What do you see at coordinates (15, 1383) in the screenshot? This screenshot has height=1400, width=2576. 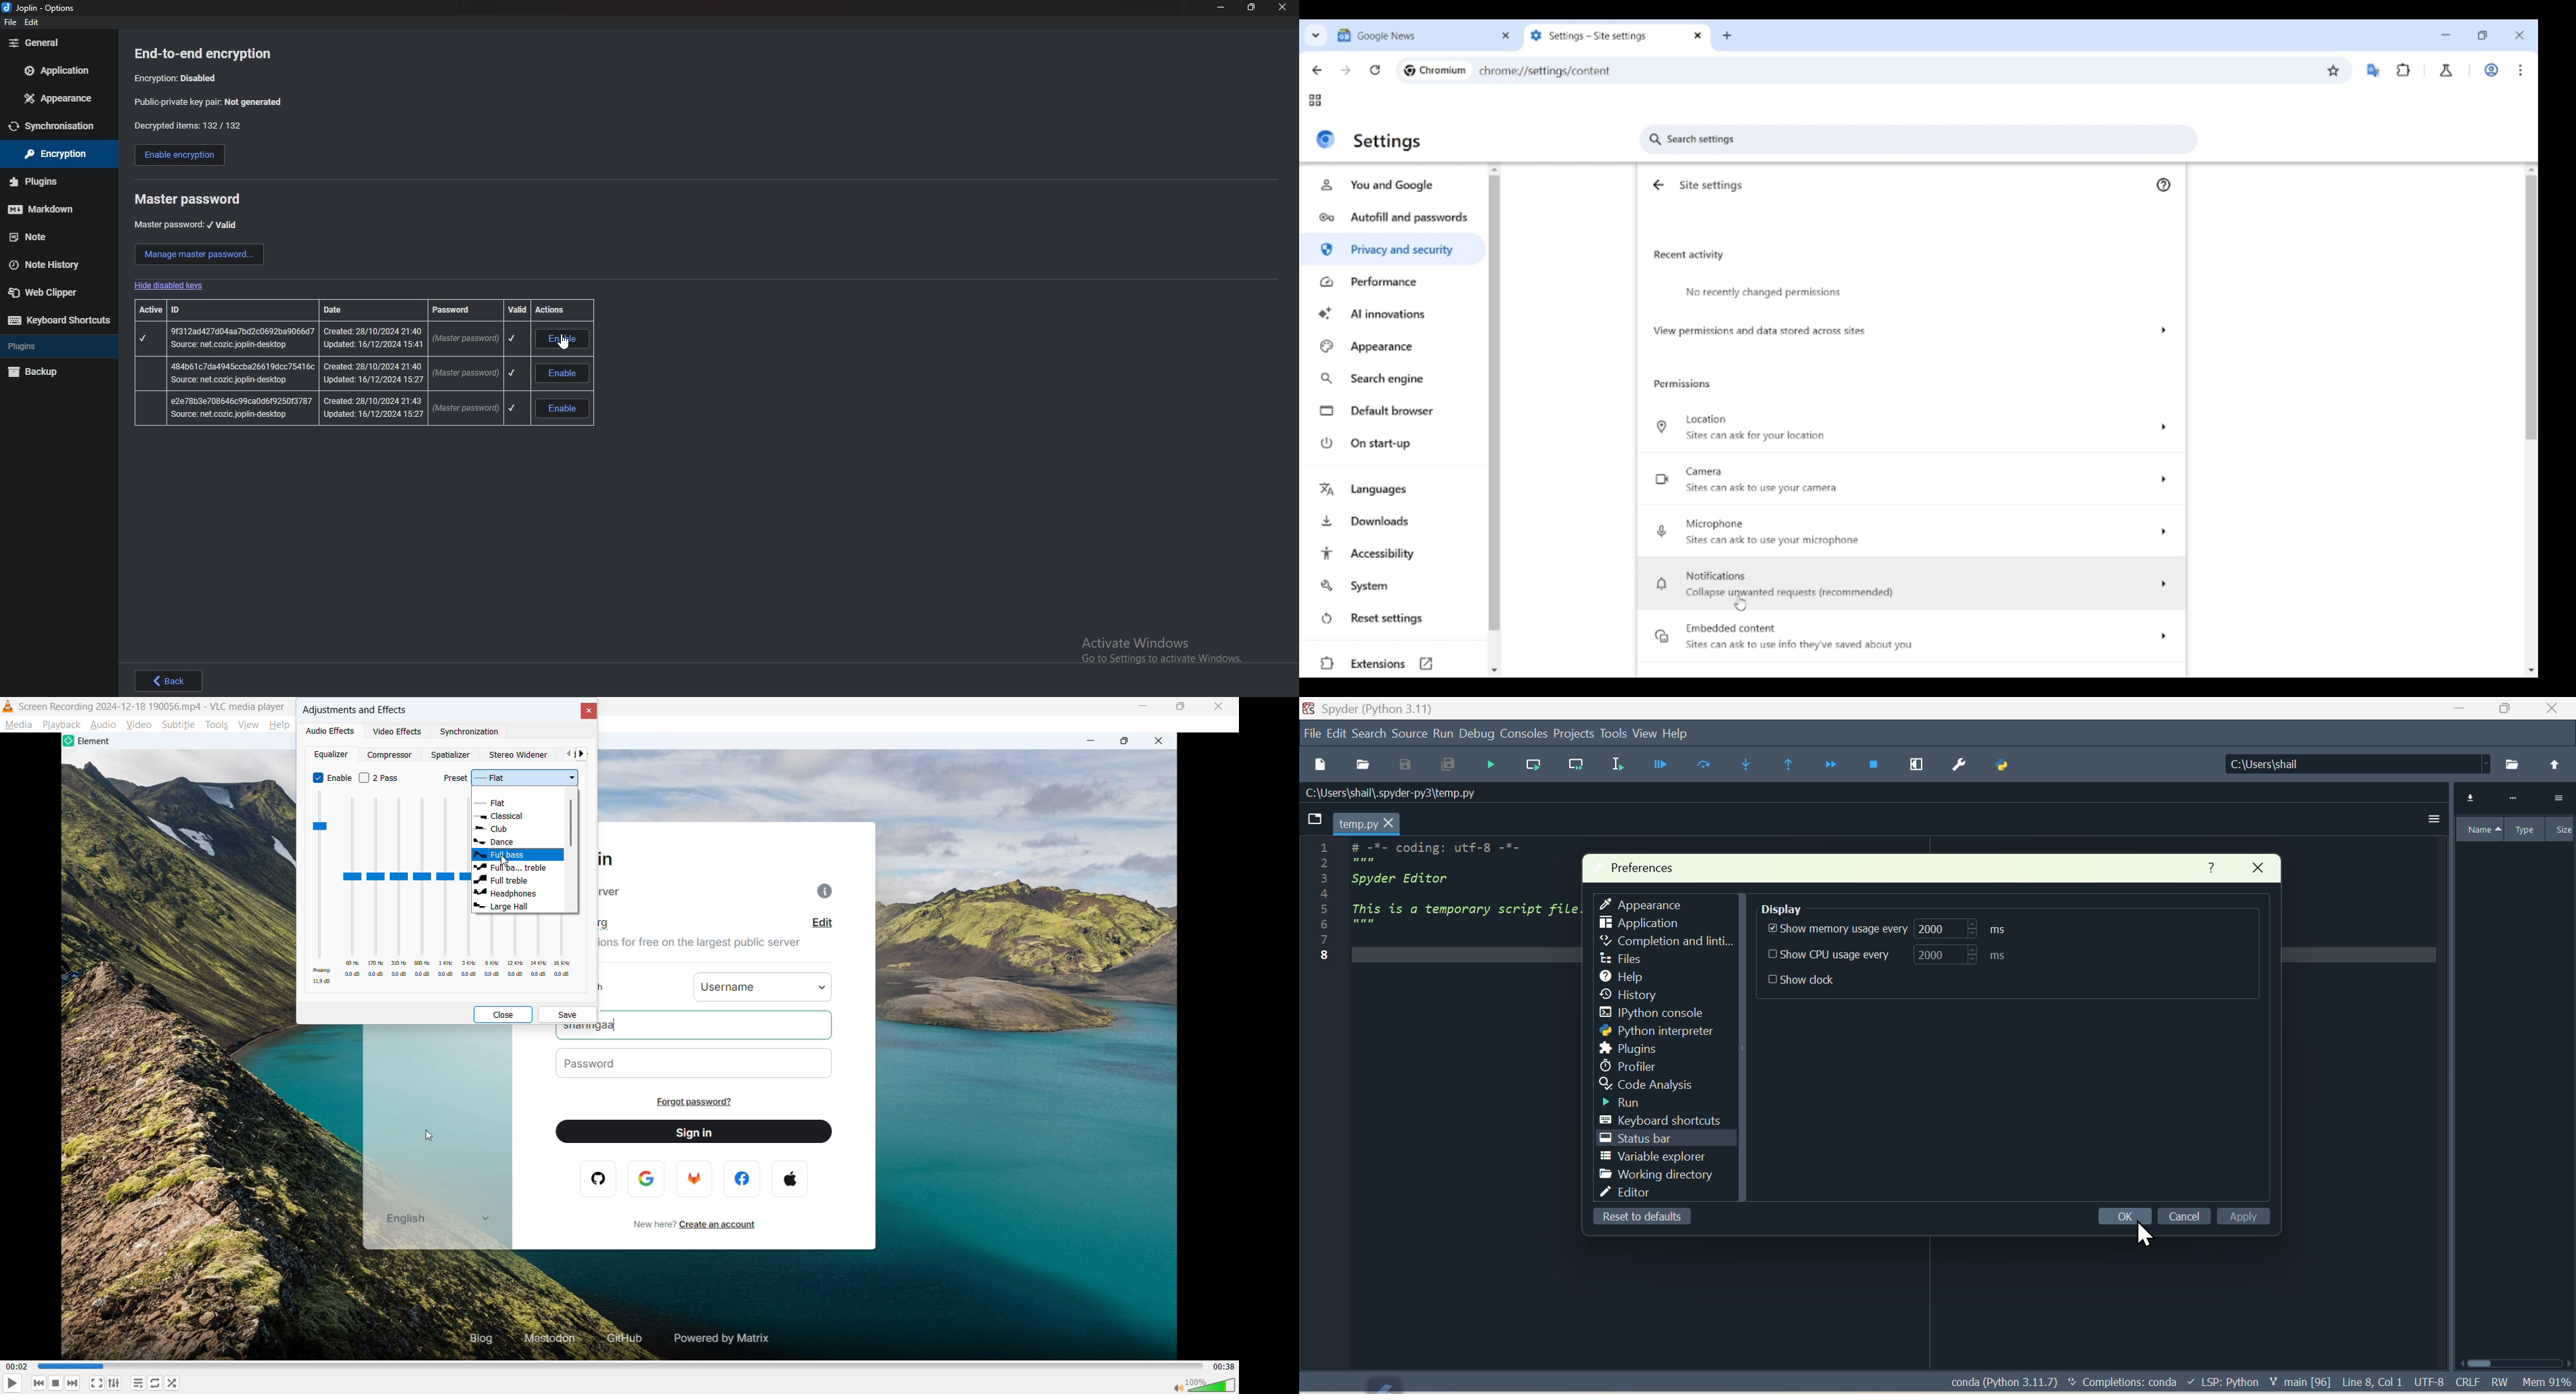 I see `play ` at bounding box center [15, 1383].